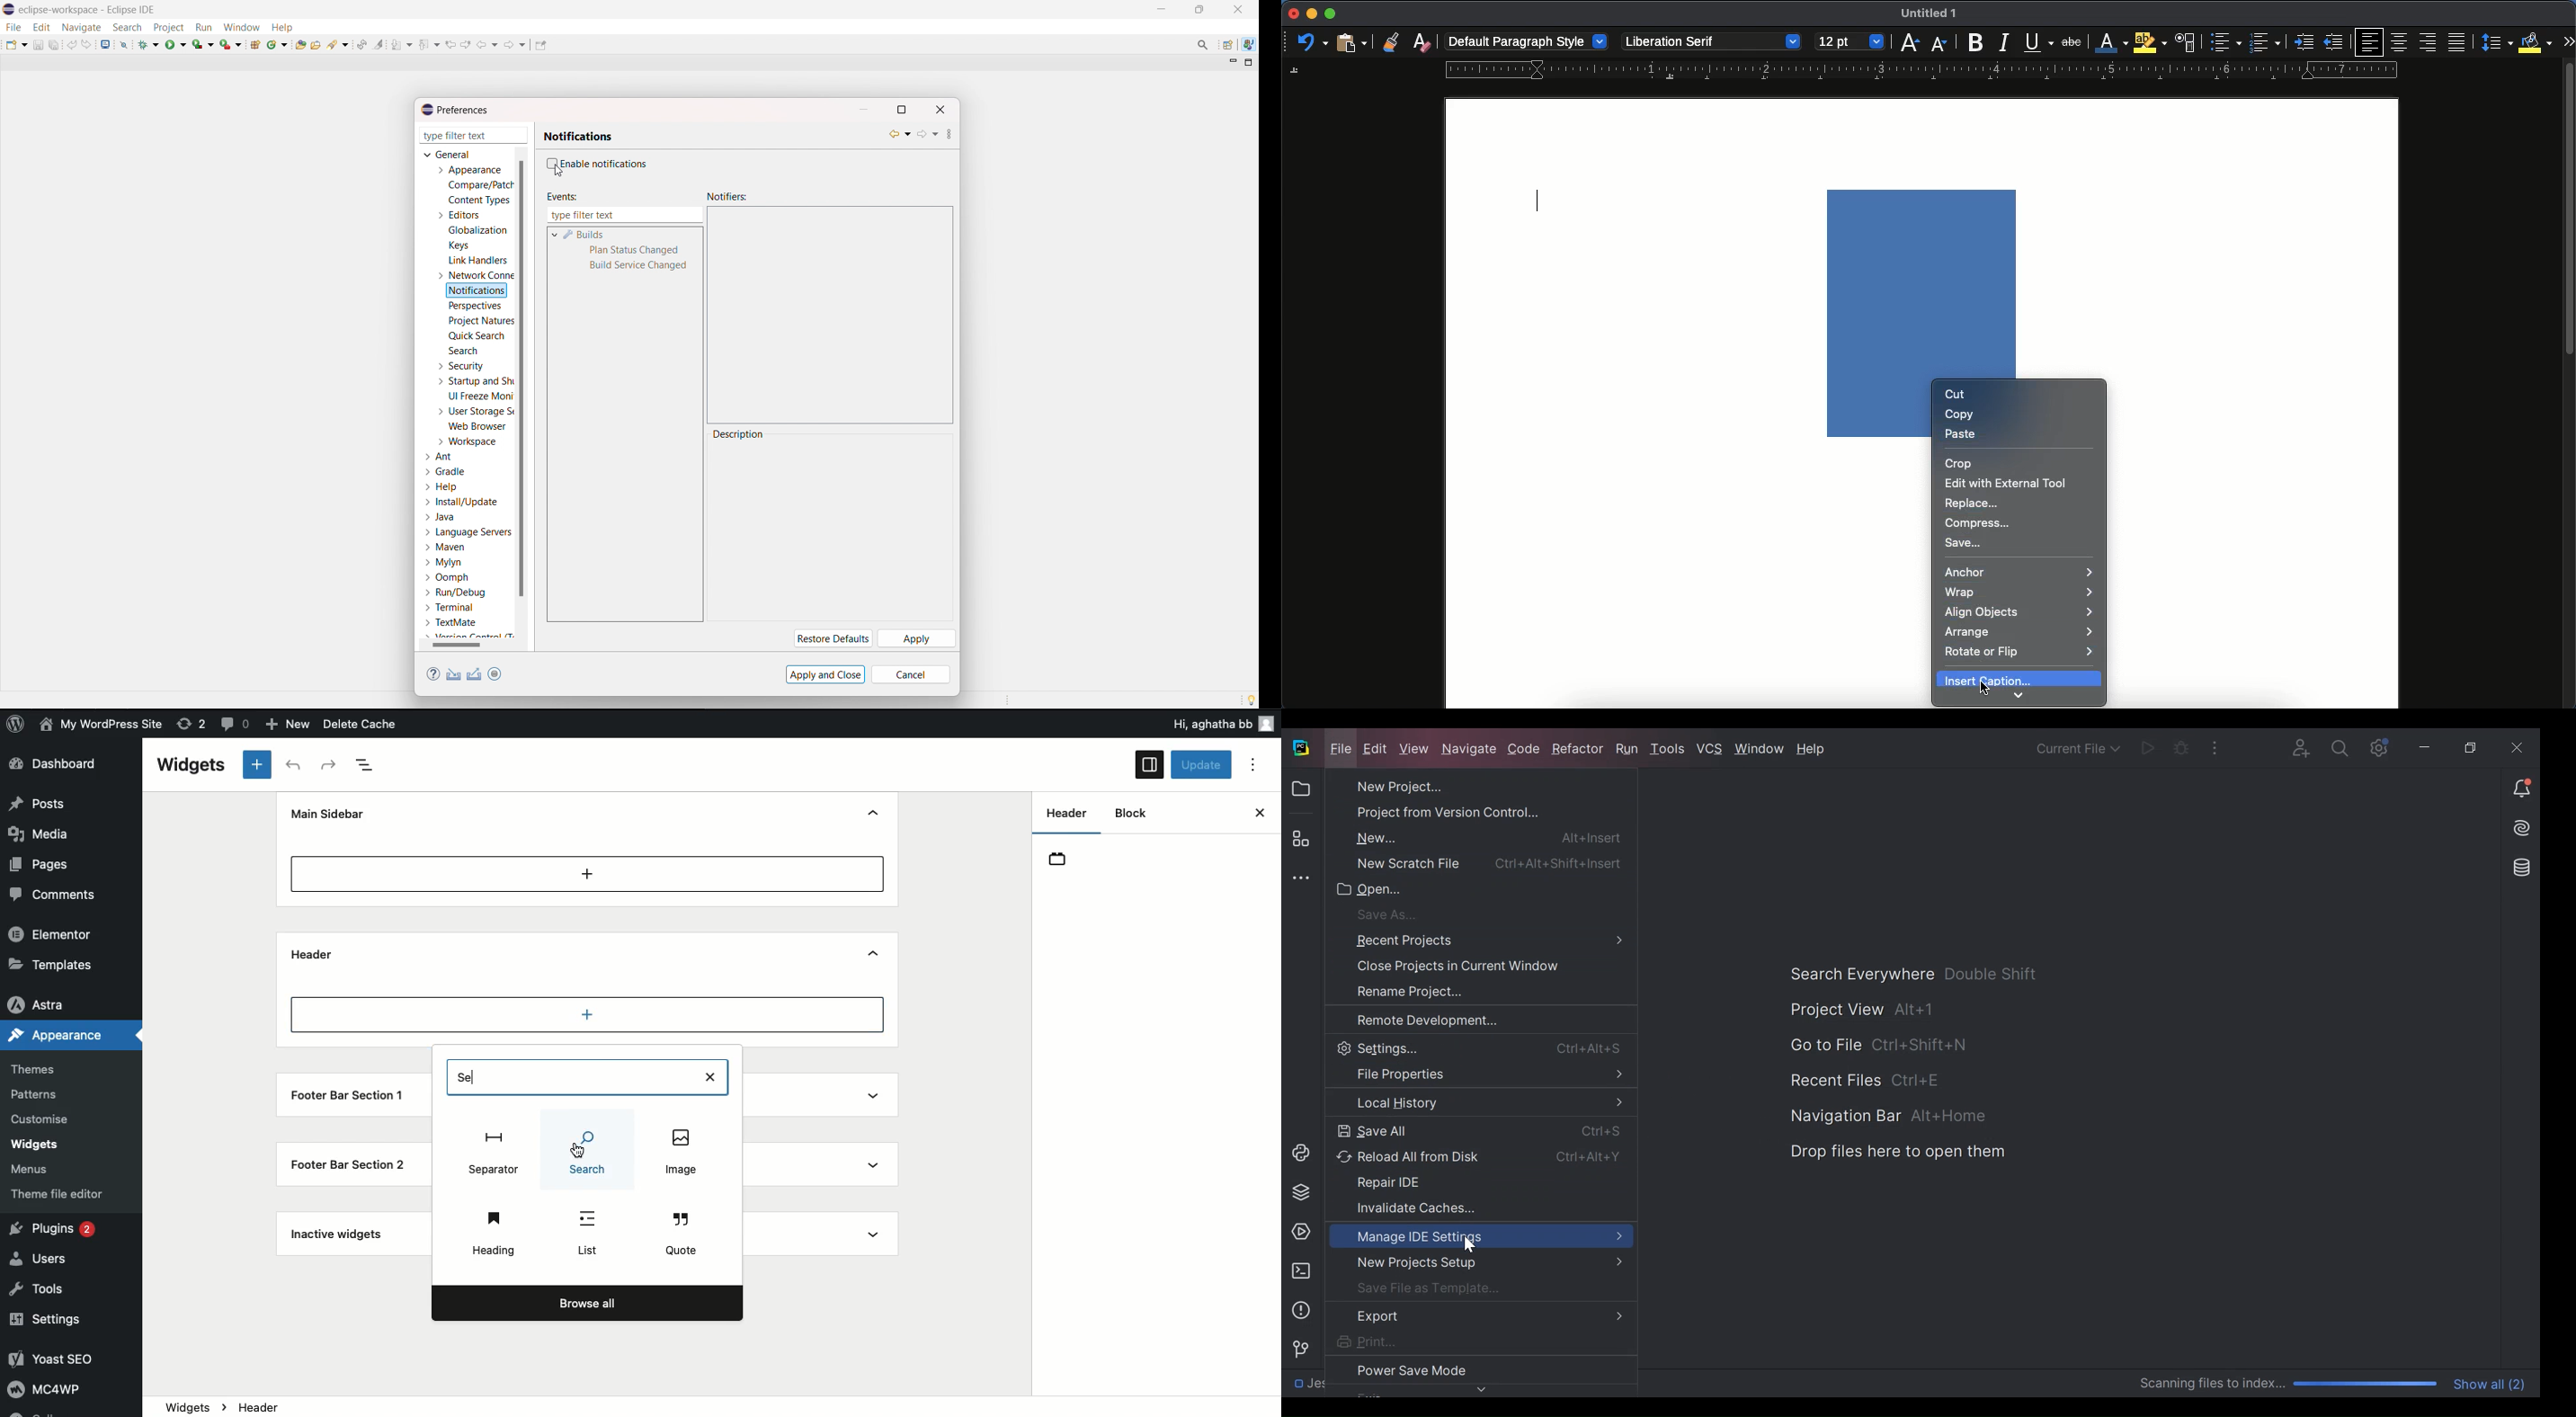  What do you see at coordinates (2367, 43) in the screenshot?
I see `left align` at bounding box center [2367, 43].